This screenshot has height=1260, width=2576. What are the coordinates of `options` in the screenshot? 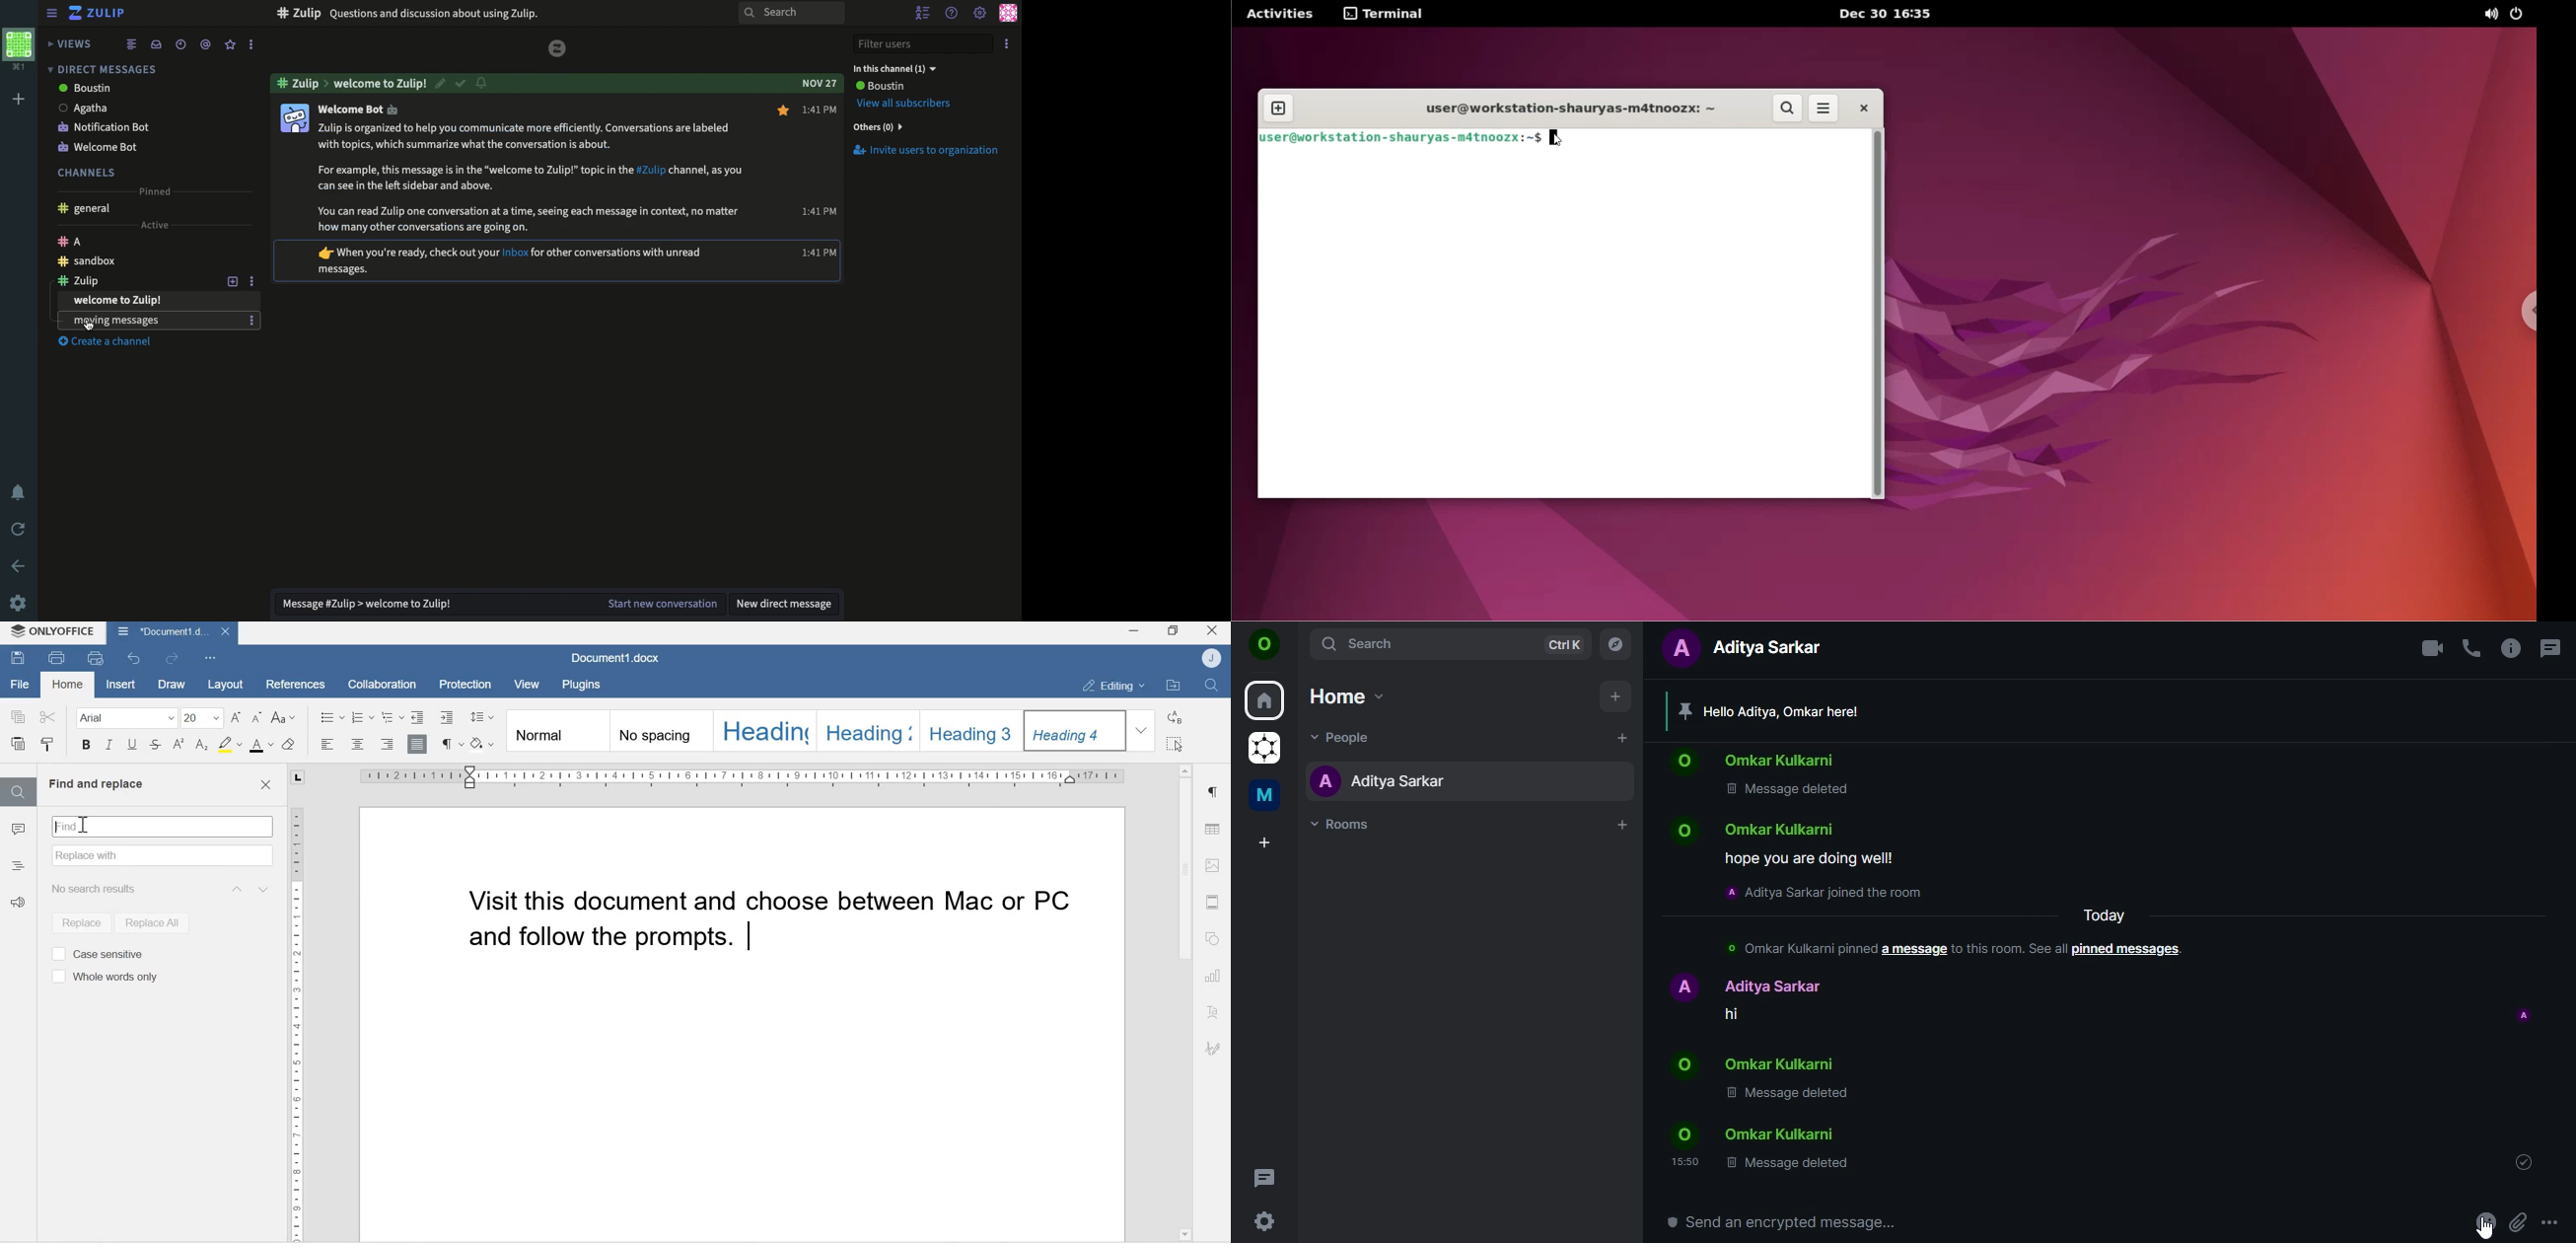 It's located at (252, 322).